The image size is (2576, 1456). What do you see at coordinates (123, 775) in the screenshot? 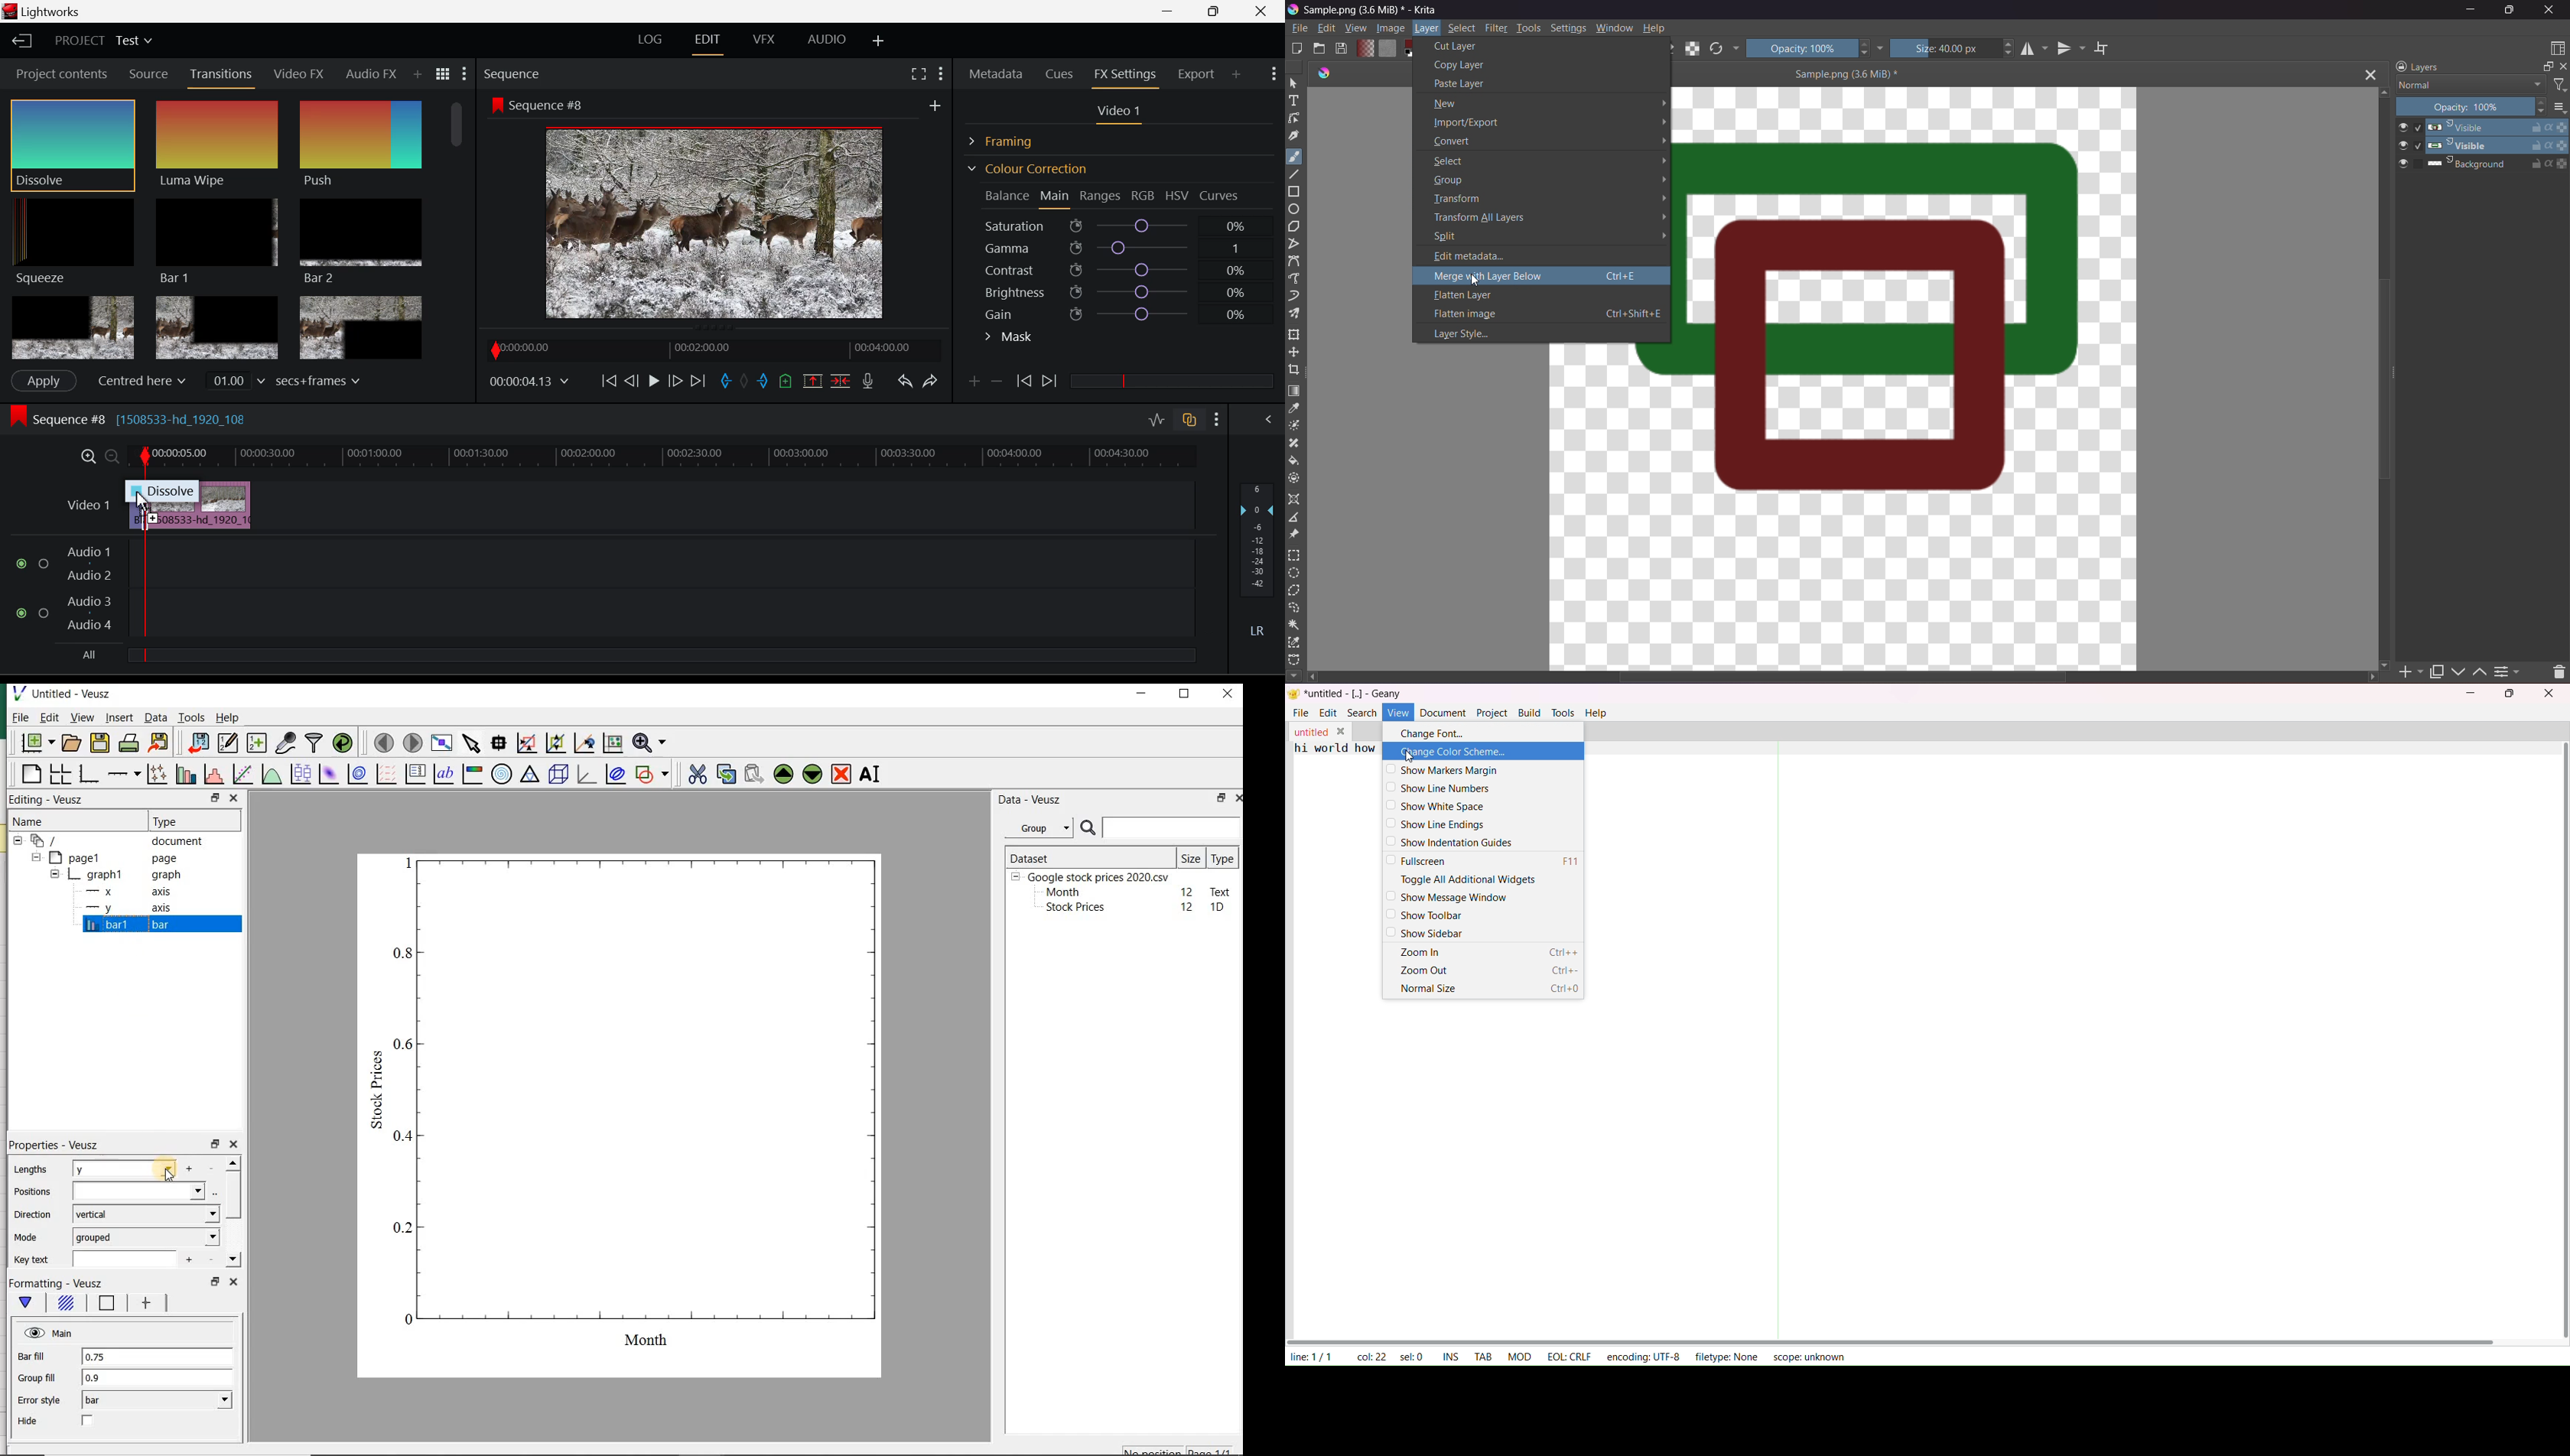
I see `add an axis to the plot` at bounding box center [123, 775].